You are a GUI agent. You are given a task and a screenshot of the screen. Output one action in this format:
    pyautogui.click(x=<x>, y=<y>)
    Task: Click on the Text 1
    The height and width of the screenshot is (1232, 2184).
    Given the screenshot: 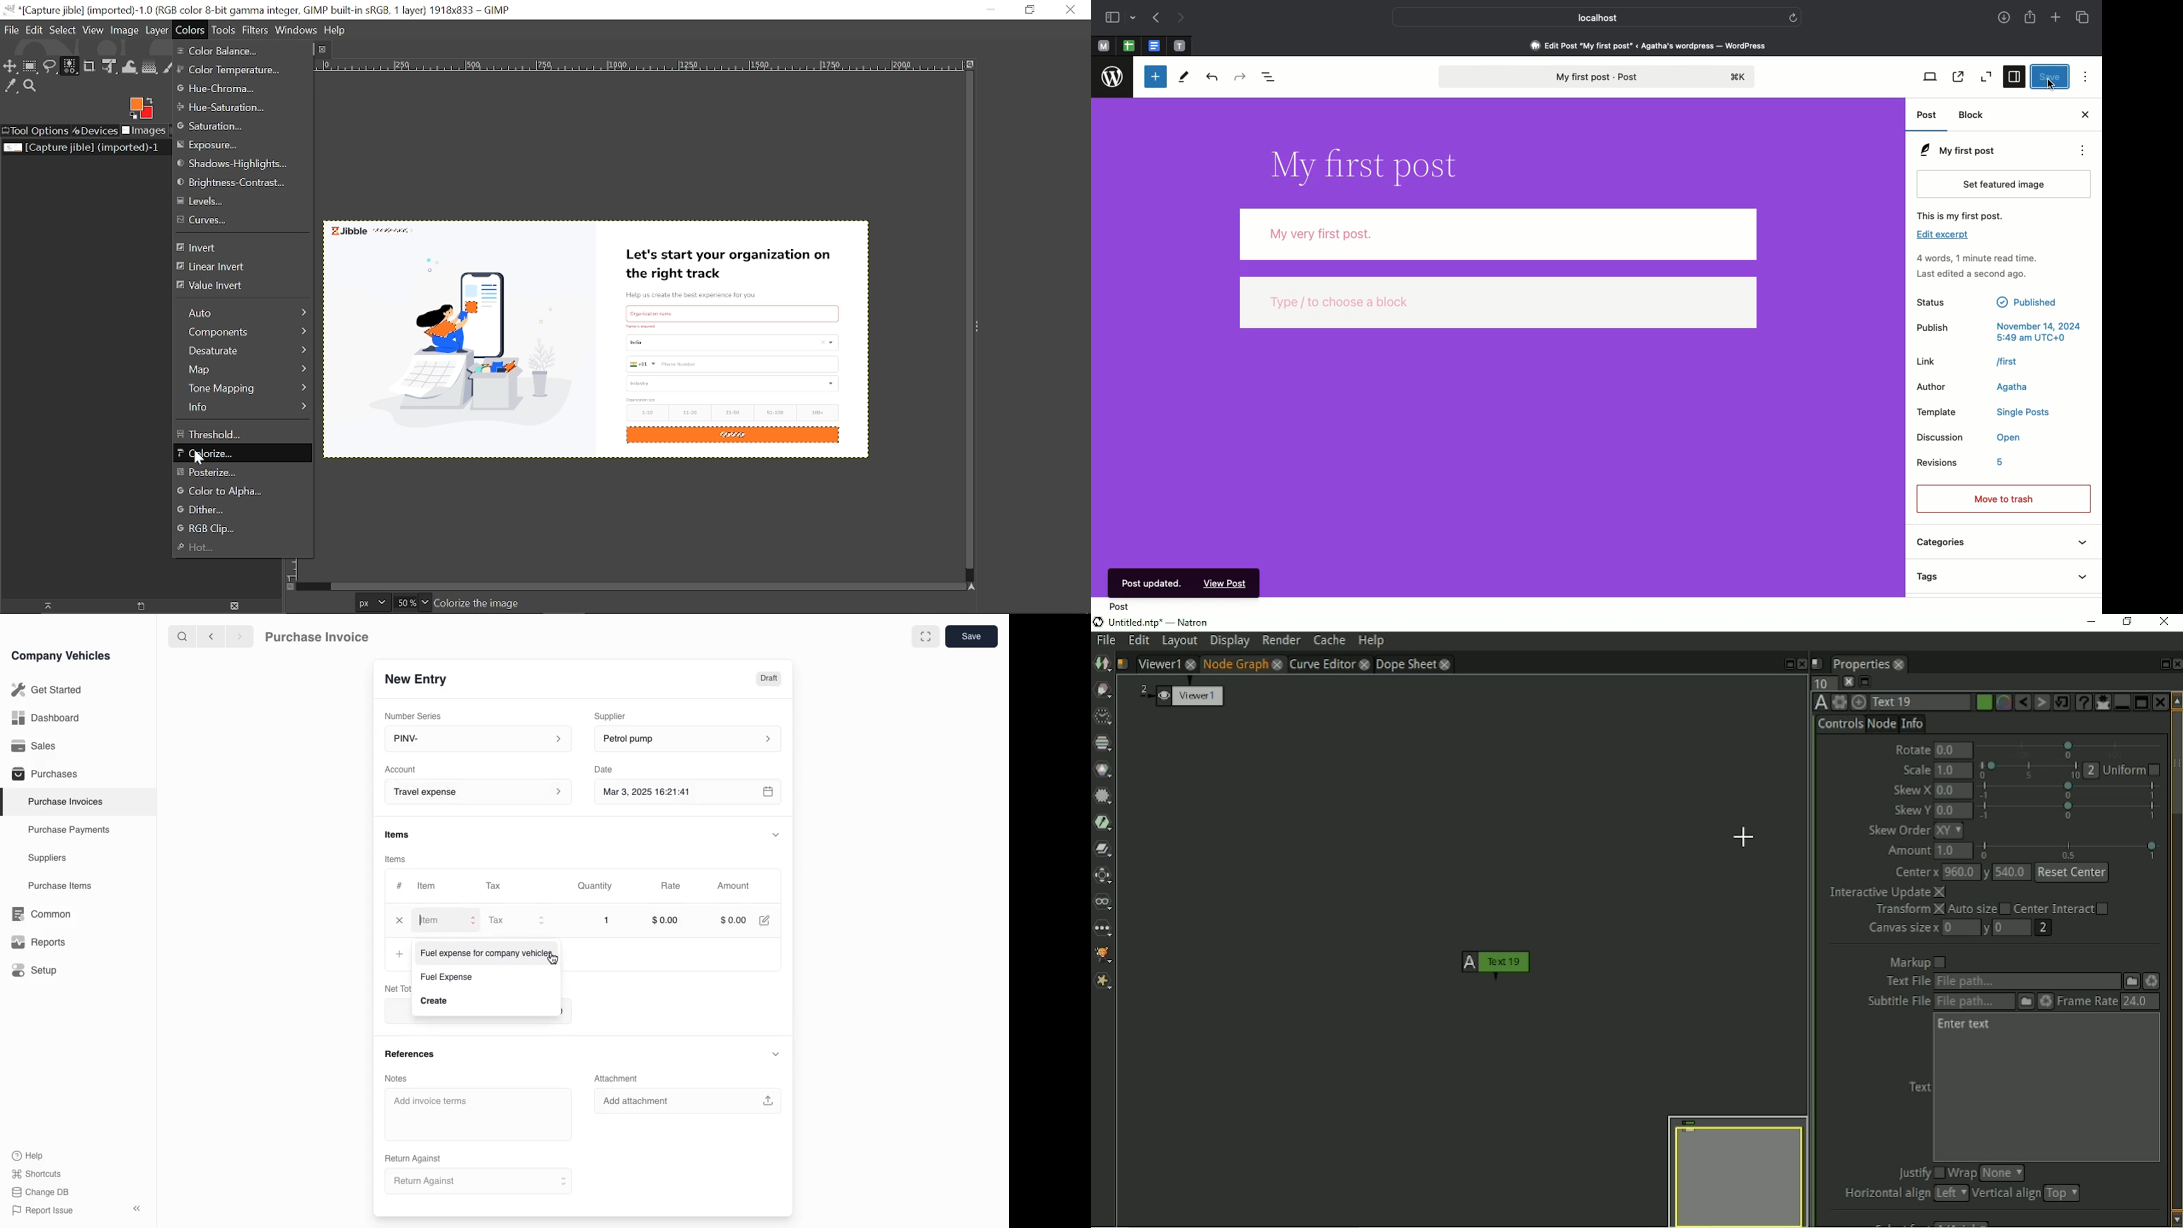 What is the action you would take?
    pyautogui.click(x=1922, y=702)
    